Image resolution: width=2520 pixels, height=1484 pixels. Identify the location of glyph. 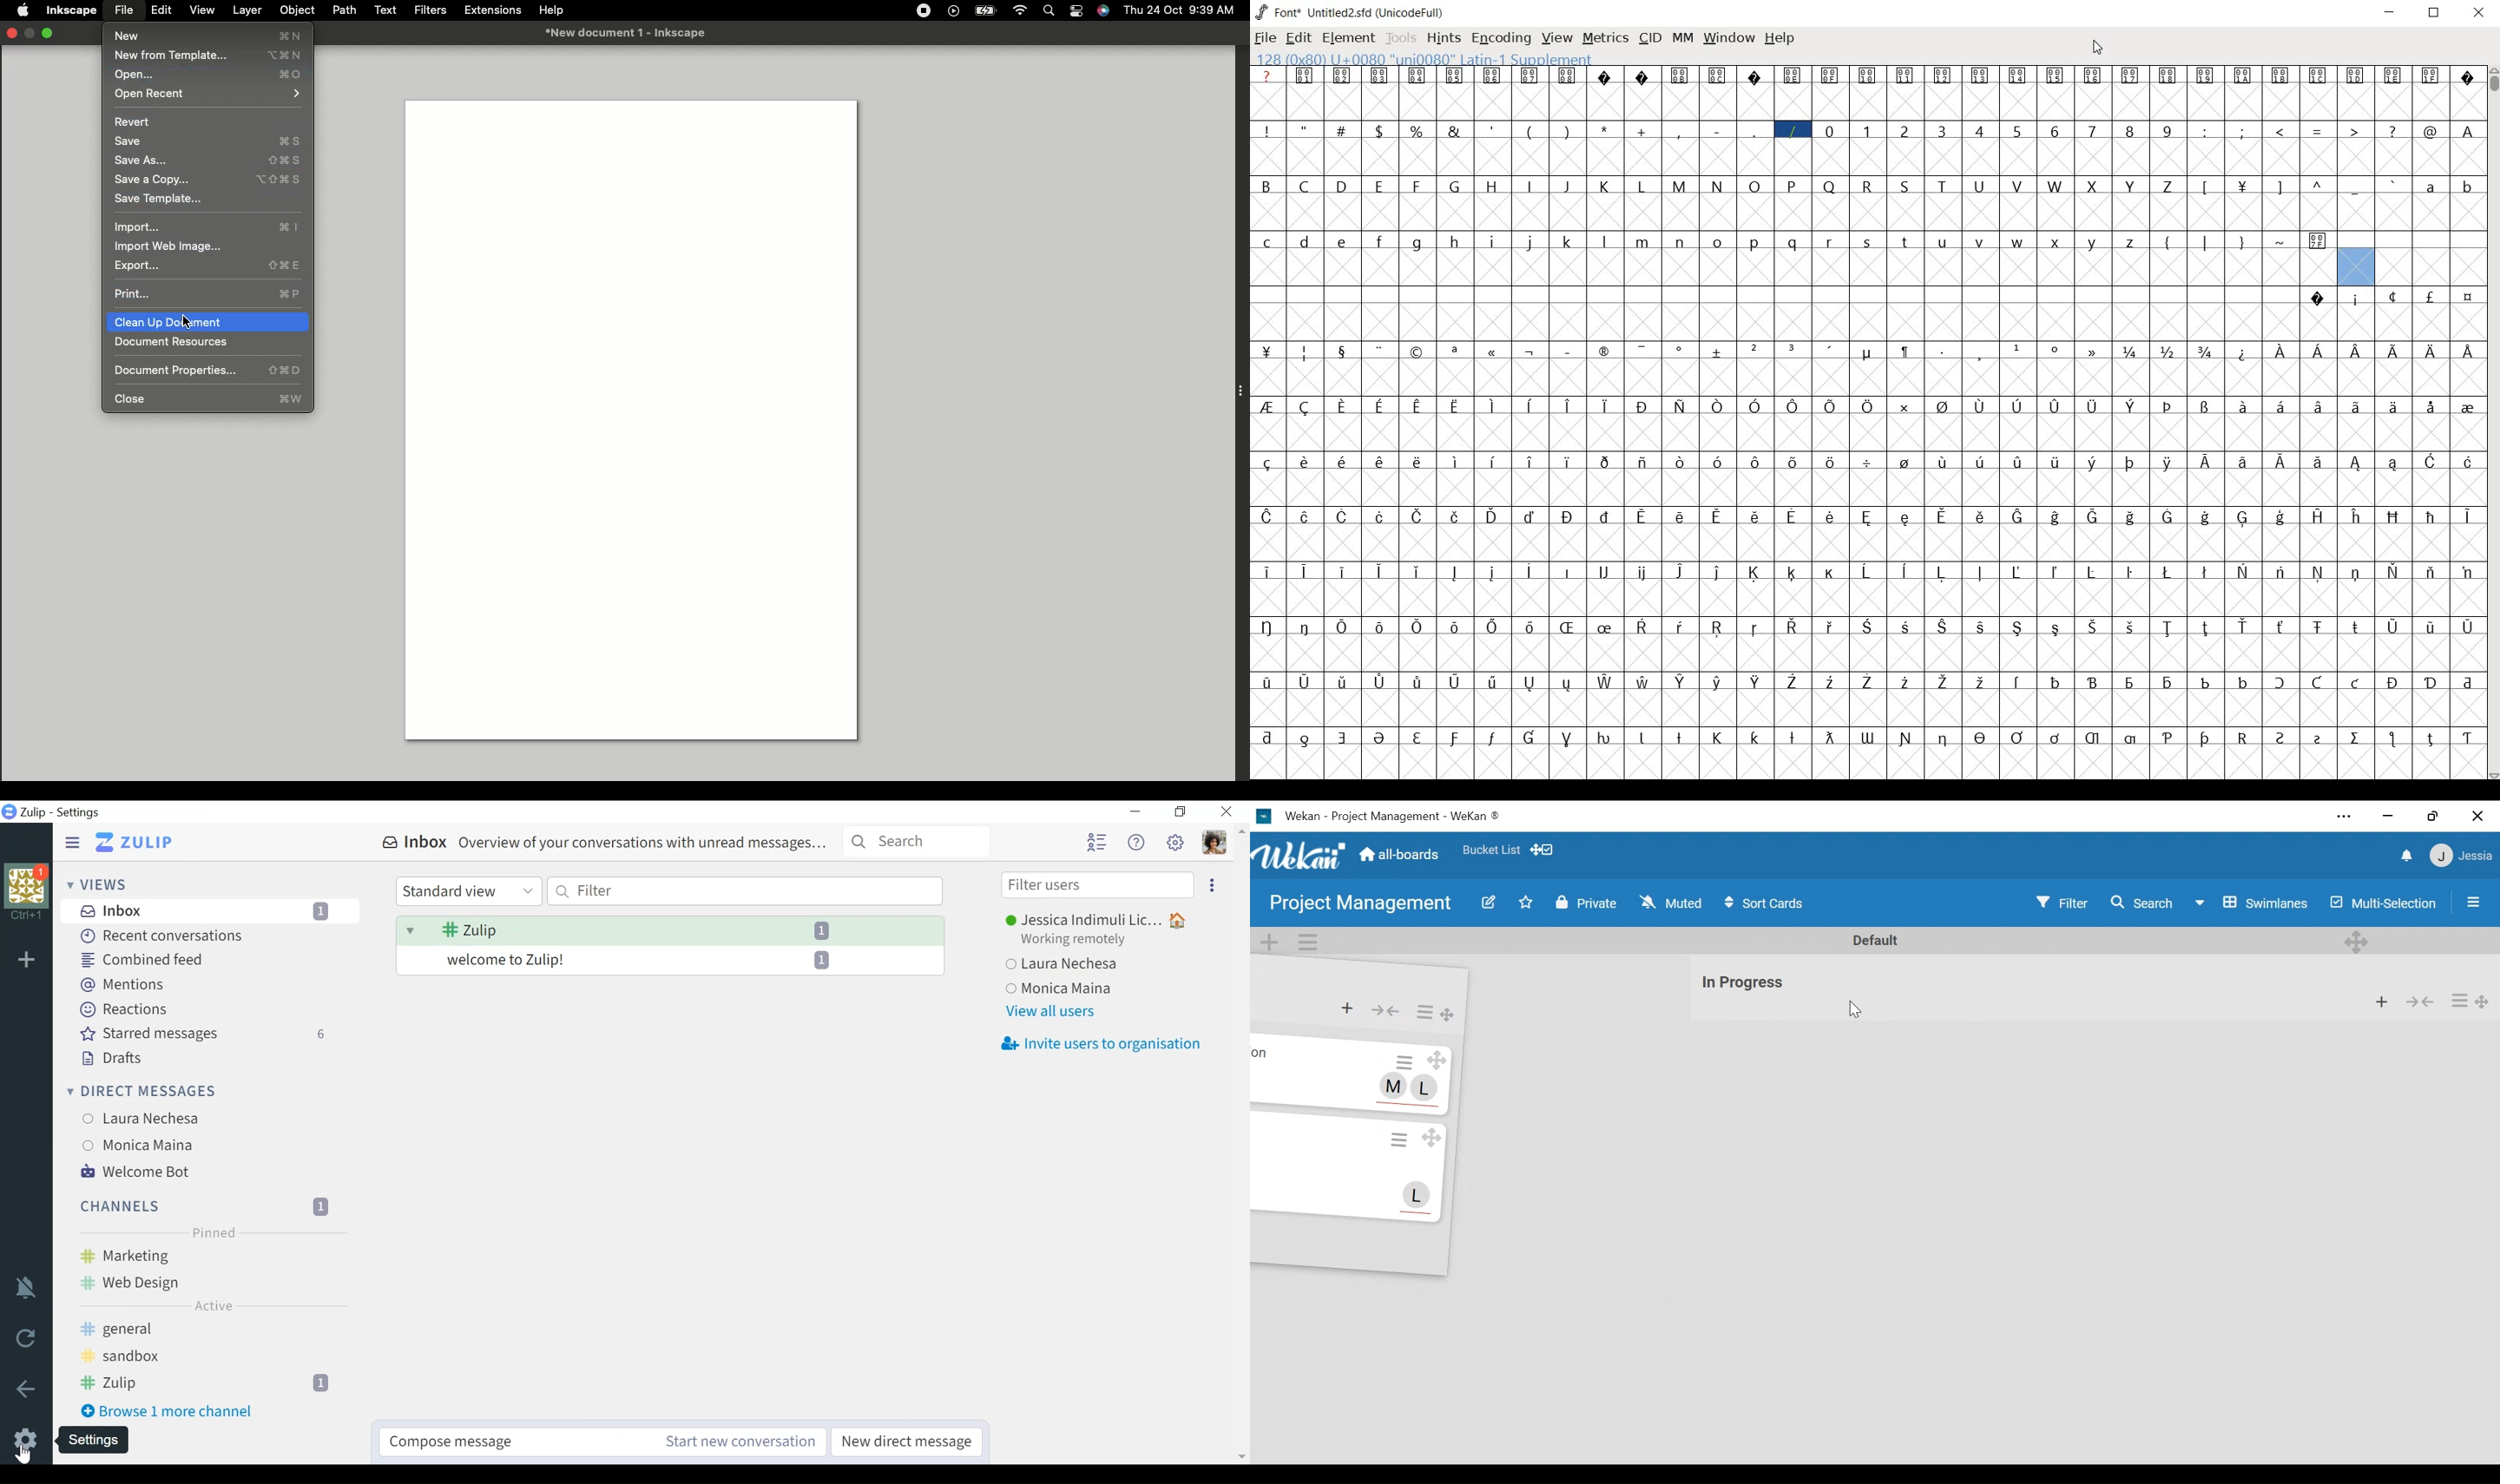
(1641, 187).